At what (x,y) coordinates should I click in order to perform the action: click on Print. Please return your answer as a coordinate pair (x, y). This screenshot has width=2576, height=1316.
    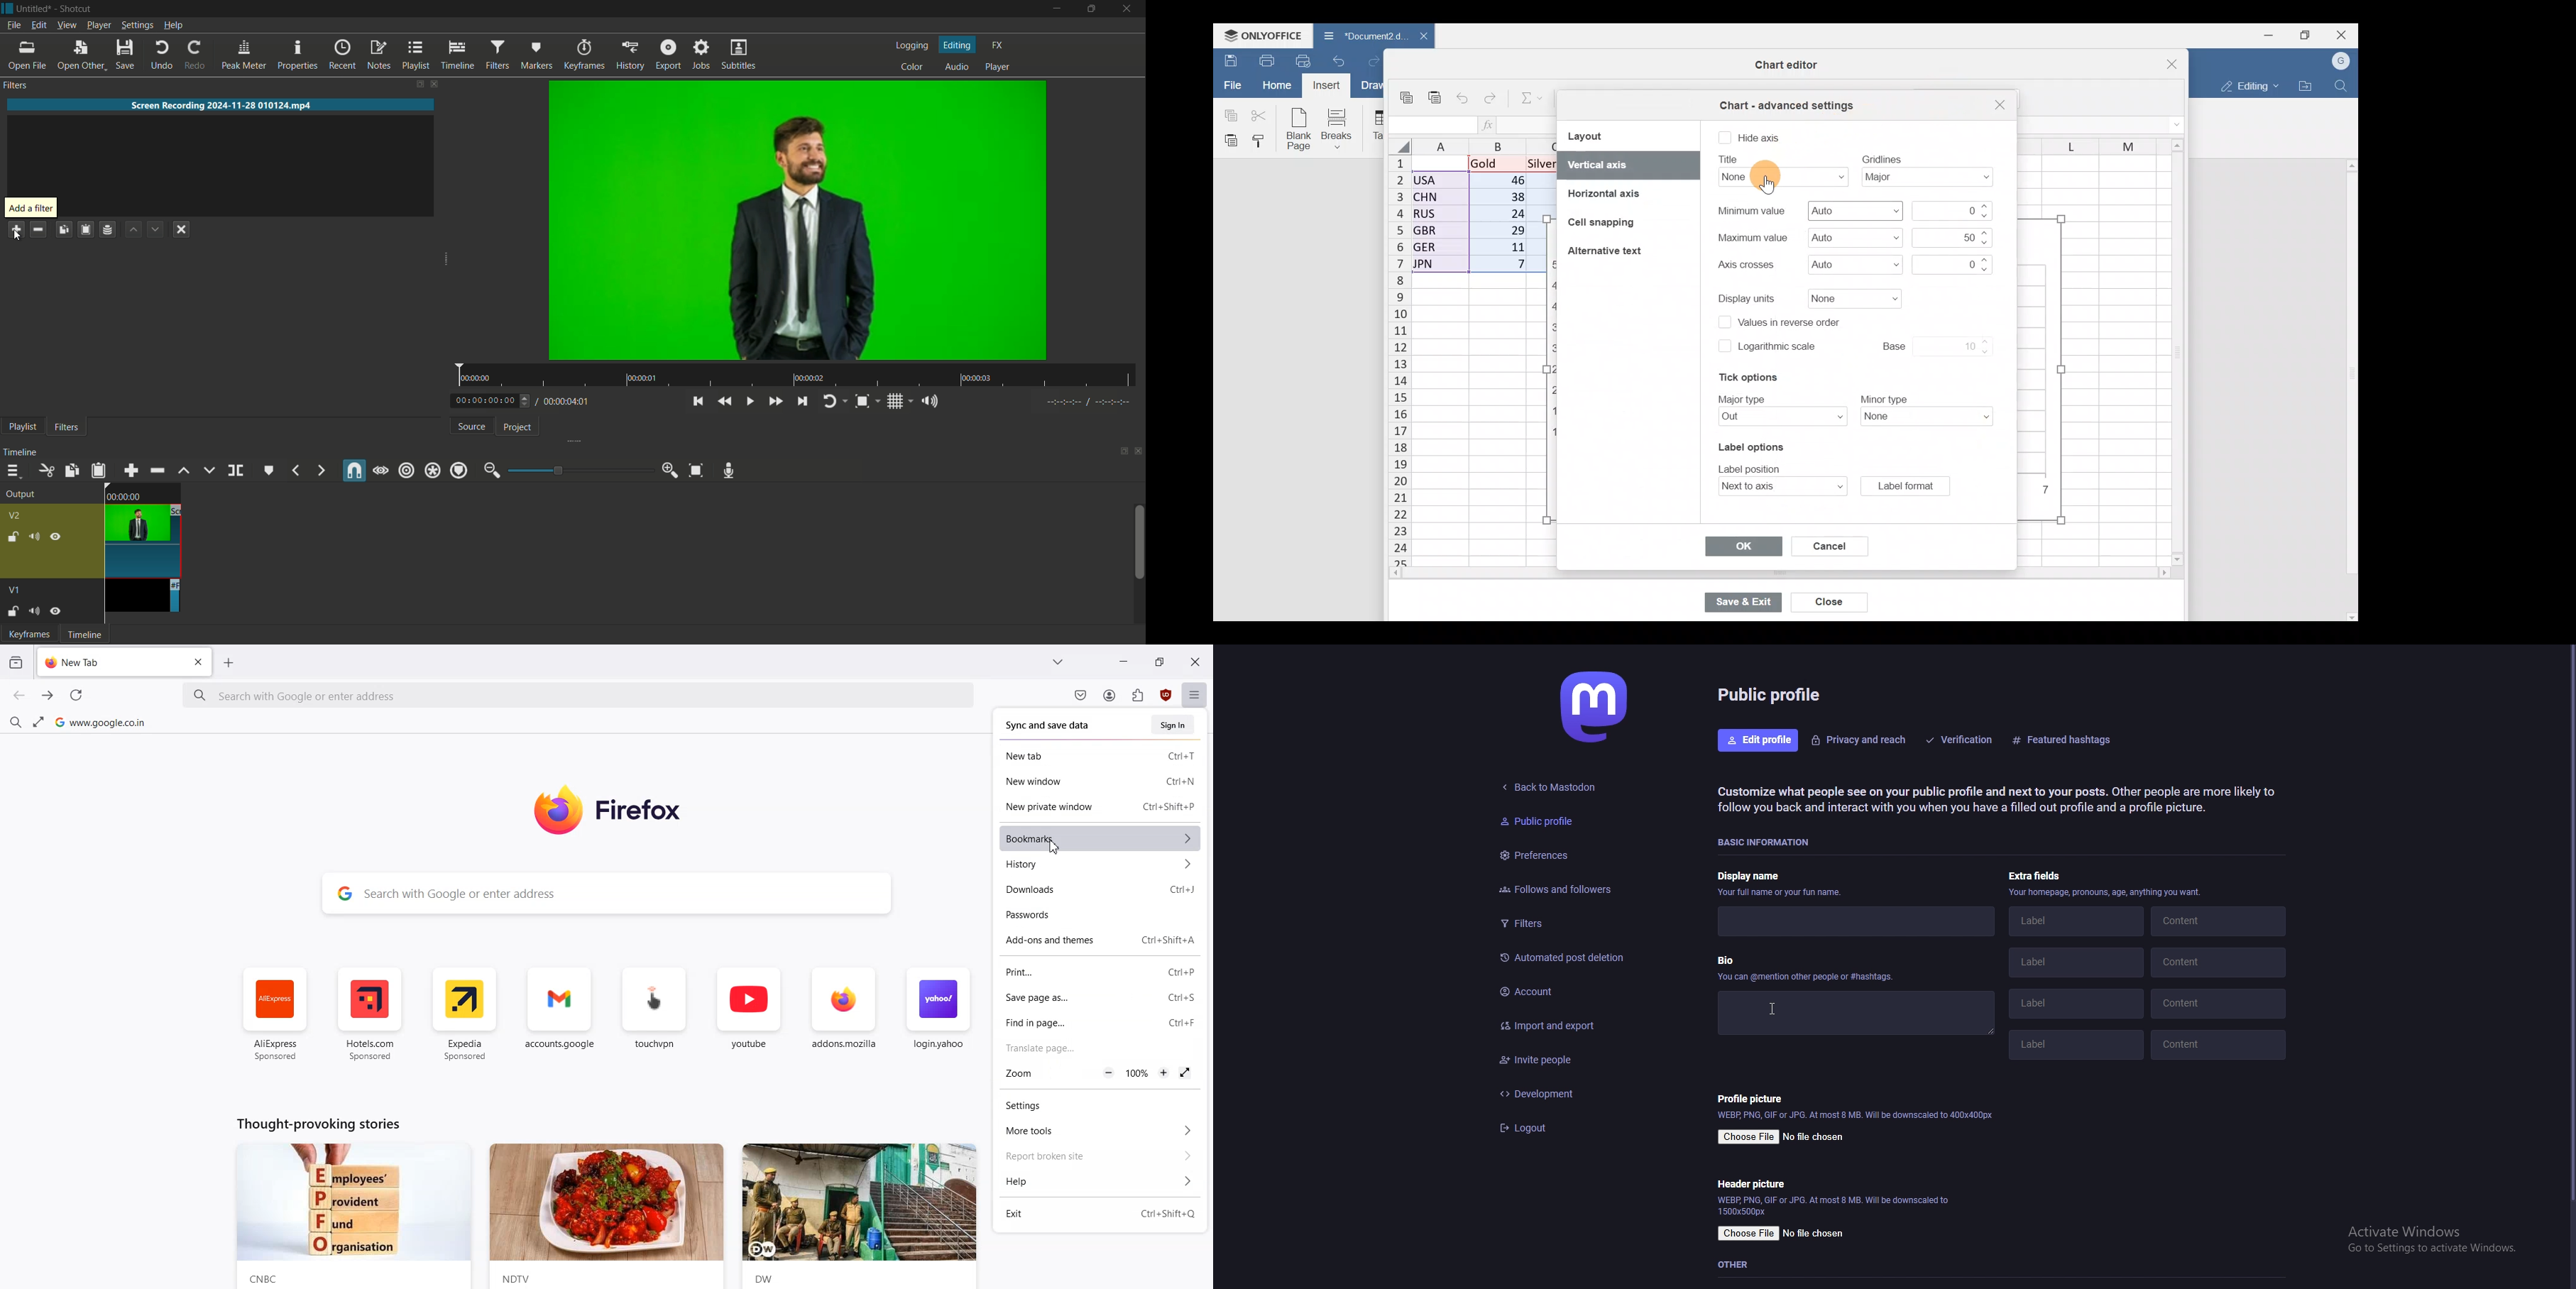
    Looking at the image, I should click on (1074, 972).